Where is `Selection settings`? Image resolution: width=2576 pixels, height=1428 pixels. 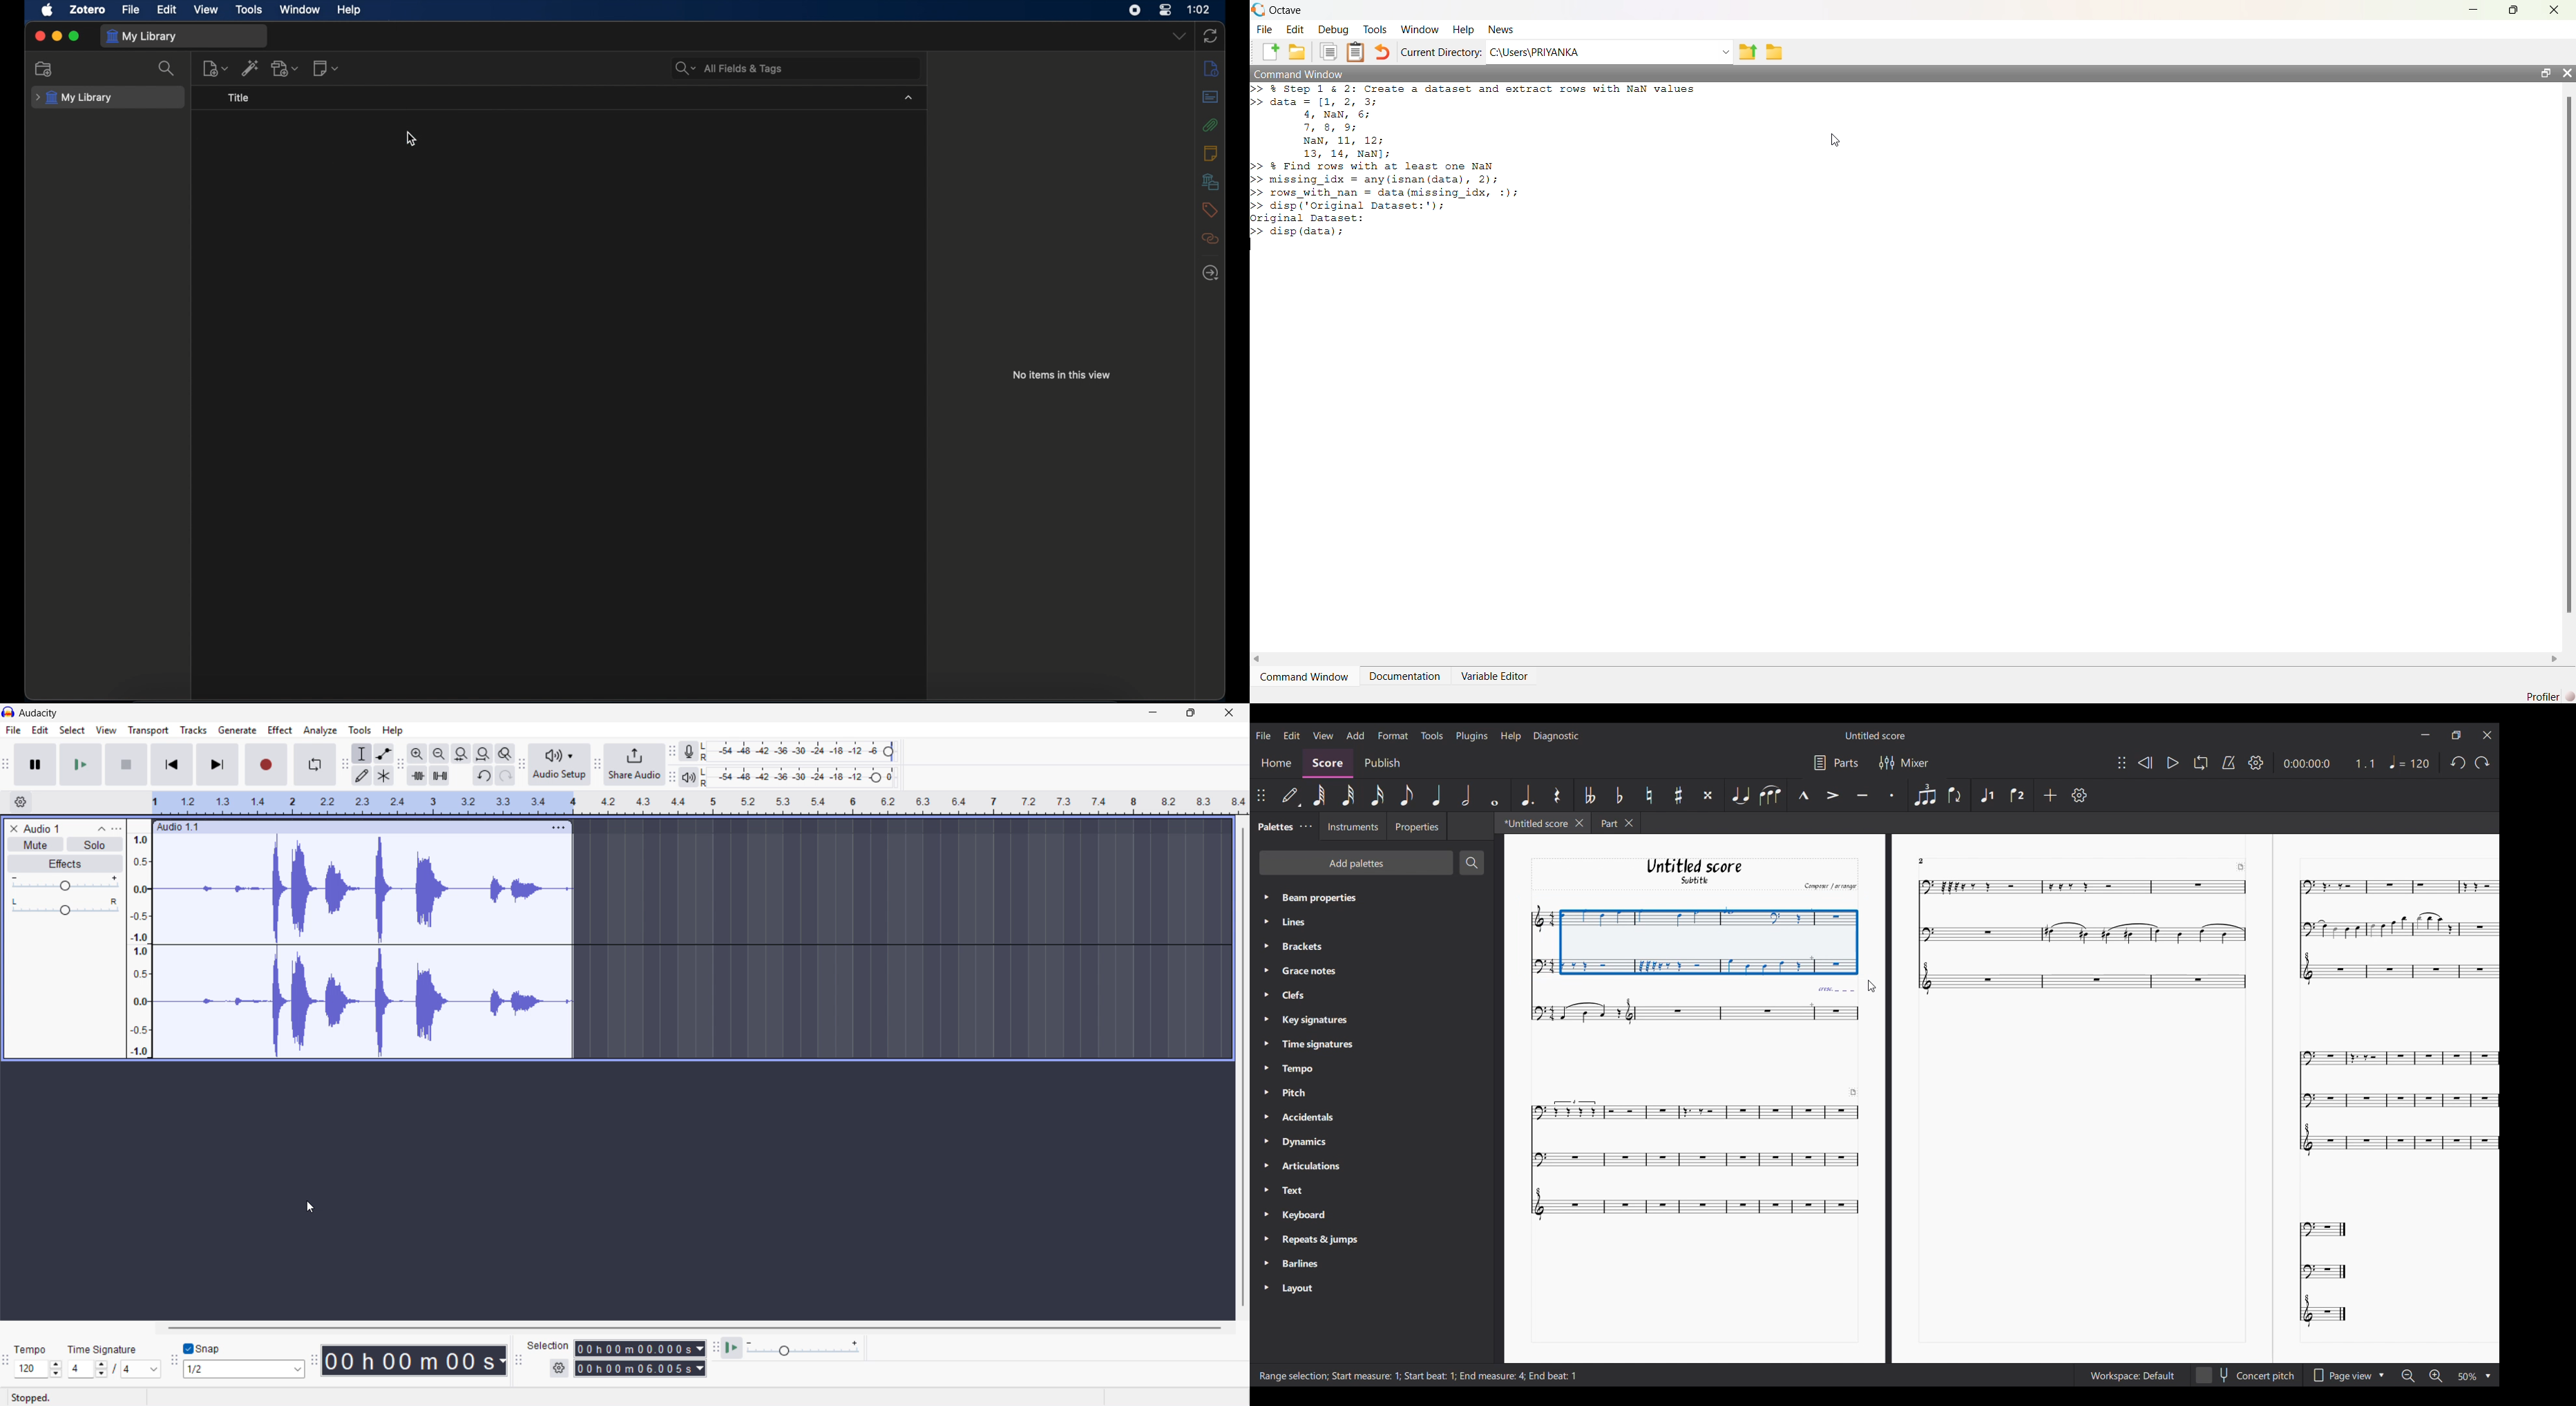
Selection settings is located at coordinates (559, 1369).